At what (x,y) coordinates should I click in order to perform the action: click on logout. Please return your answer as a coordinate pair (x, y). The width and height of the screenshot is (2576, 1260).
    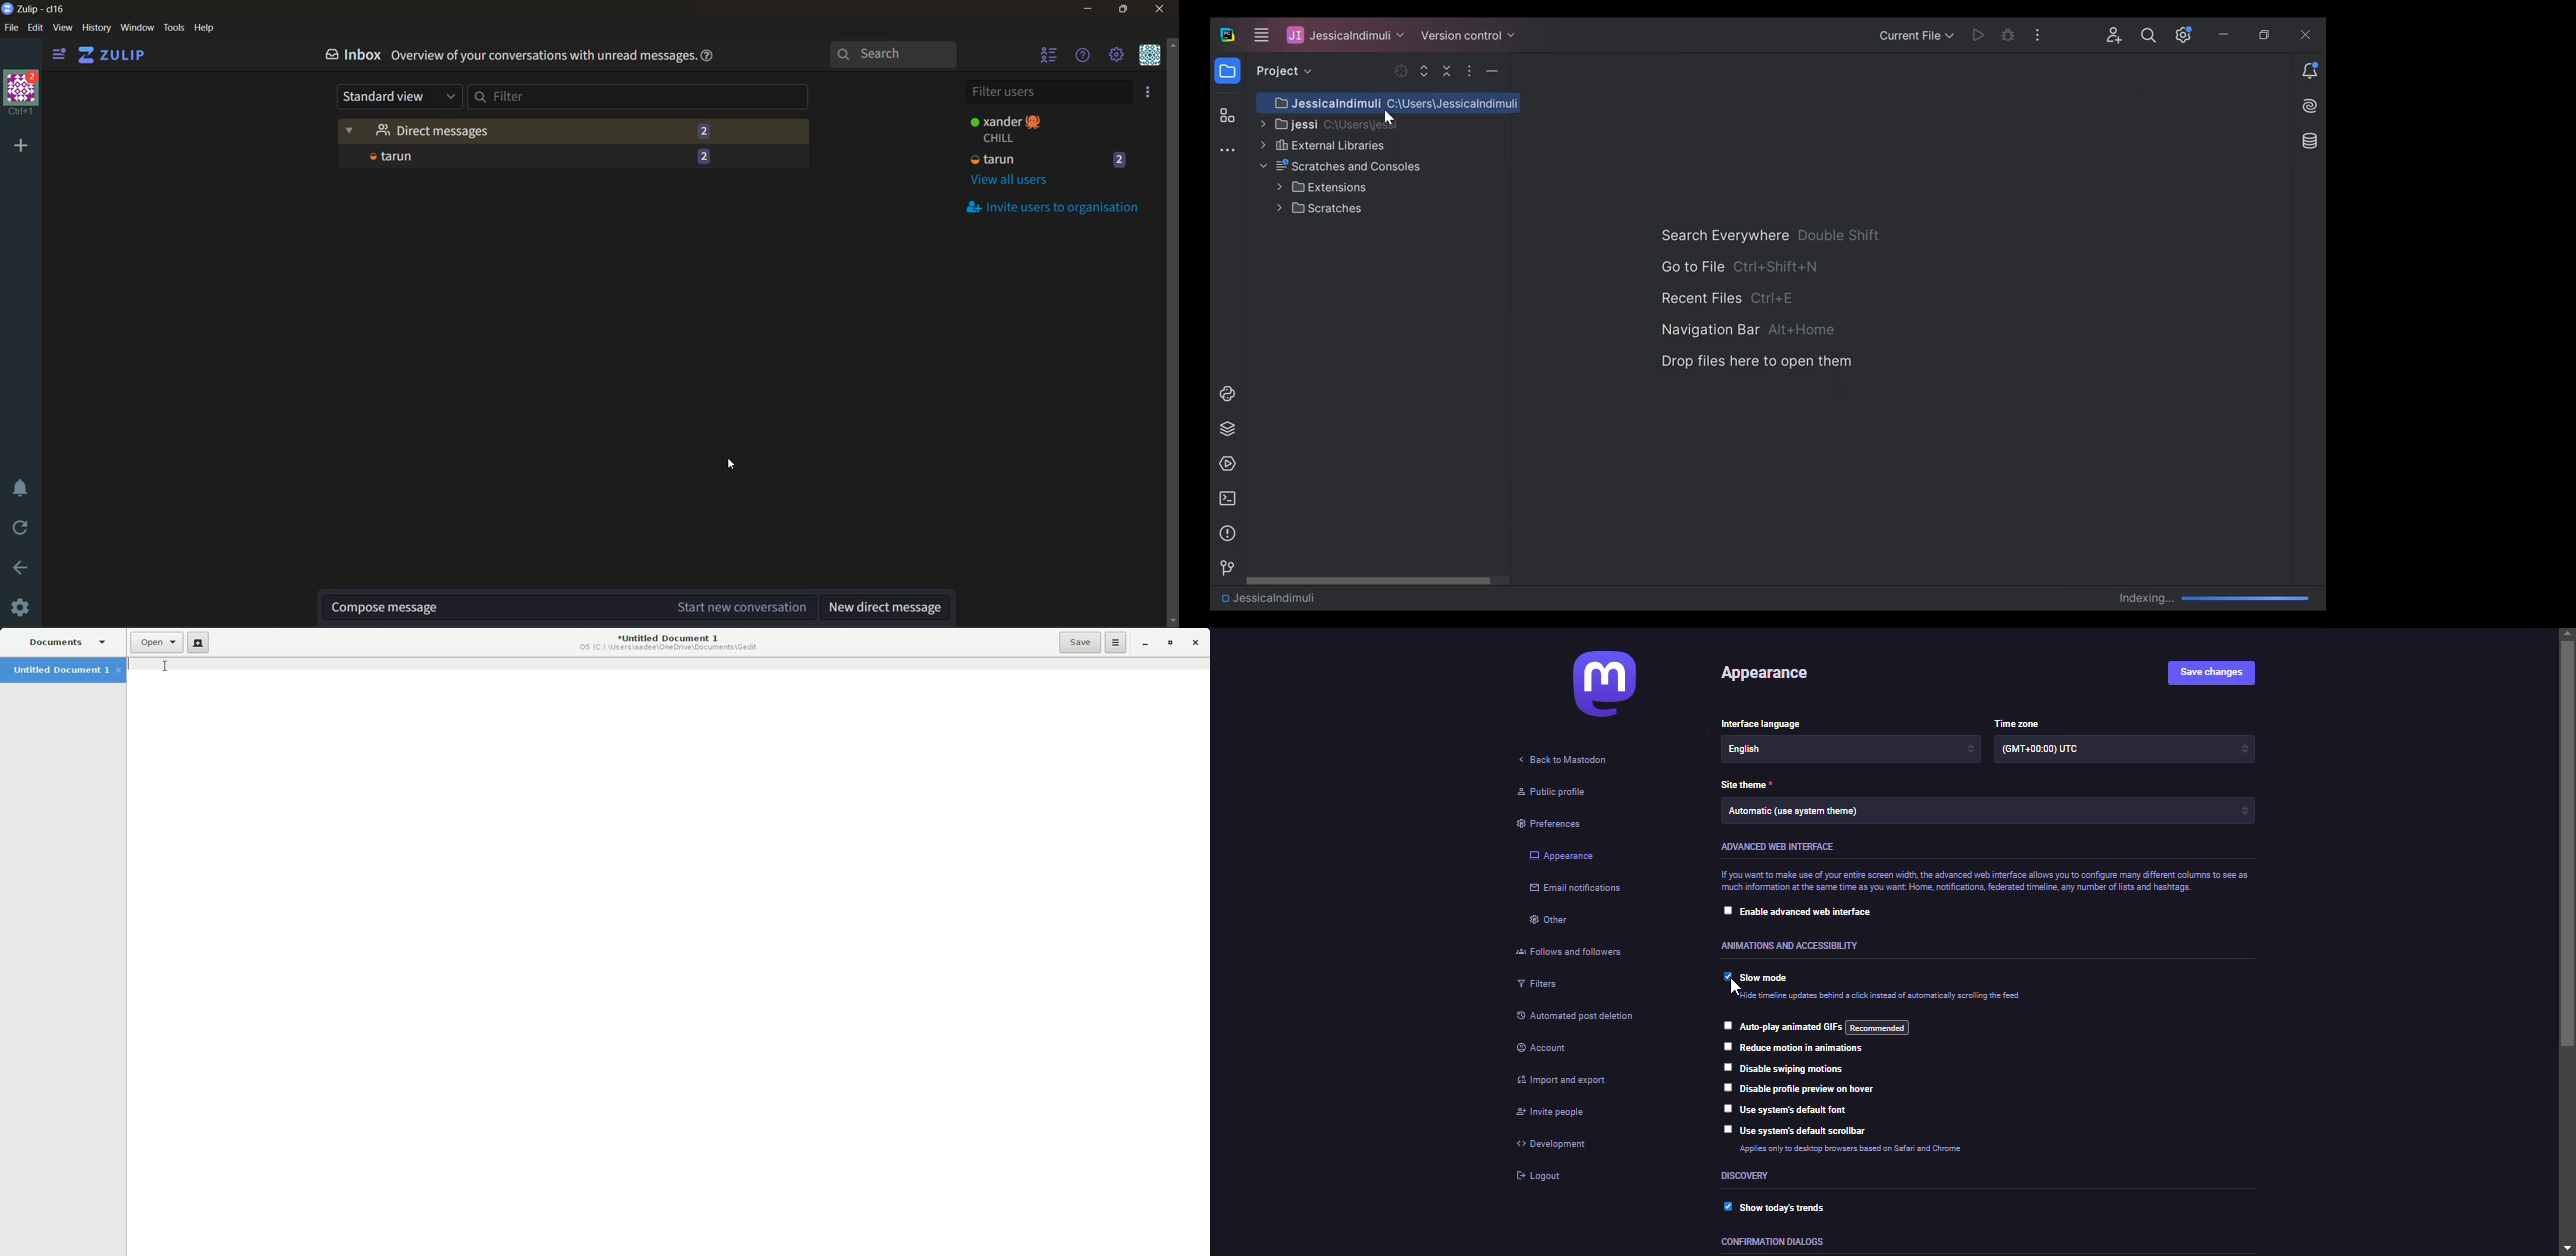
    Looking at the image, I should click on (1537, 1176).